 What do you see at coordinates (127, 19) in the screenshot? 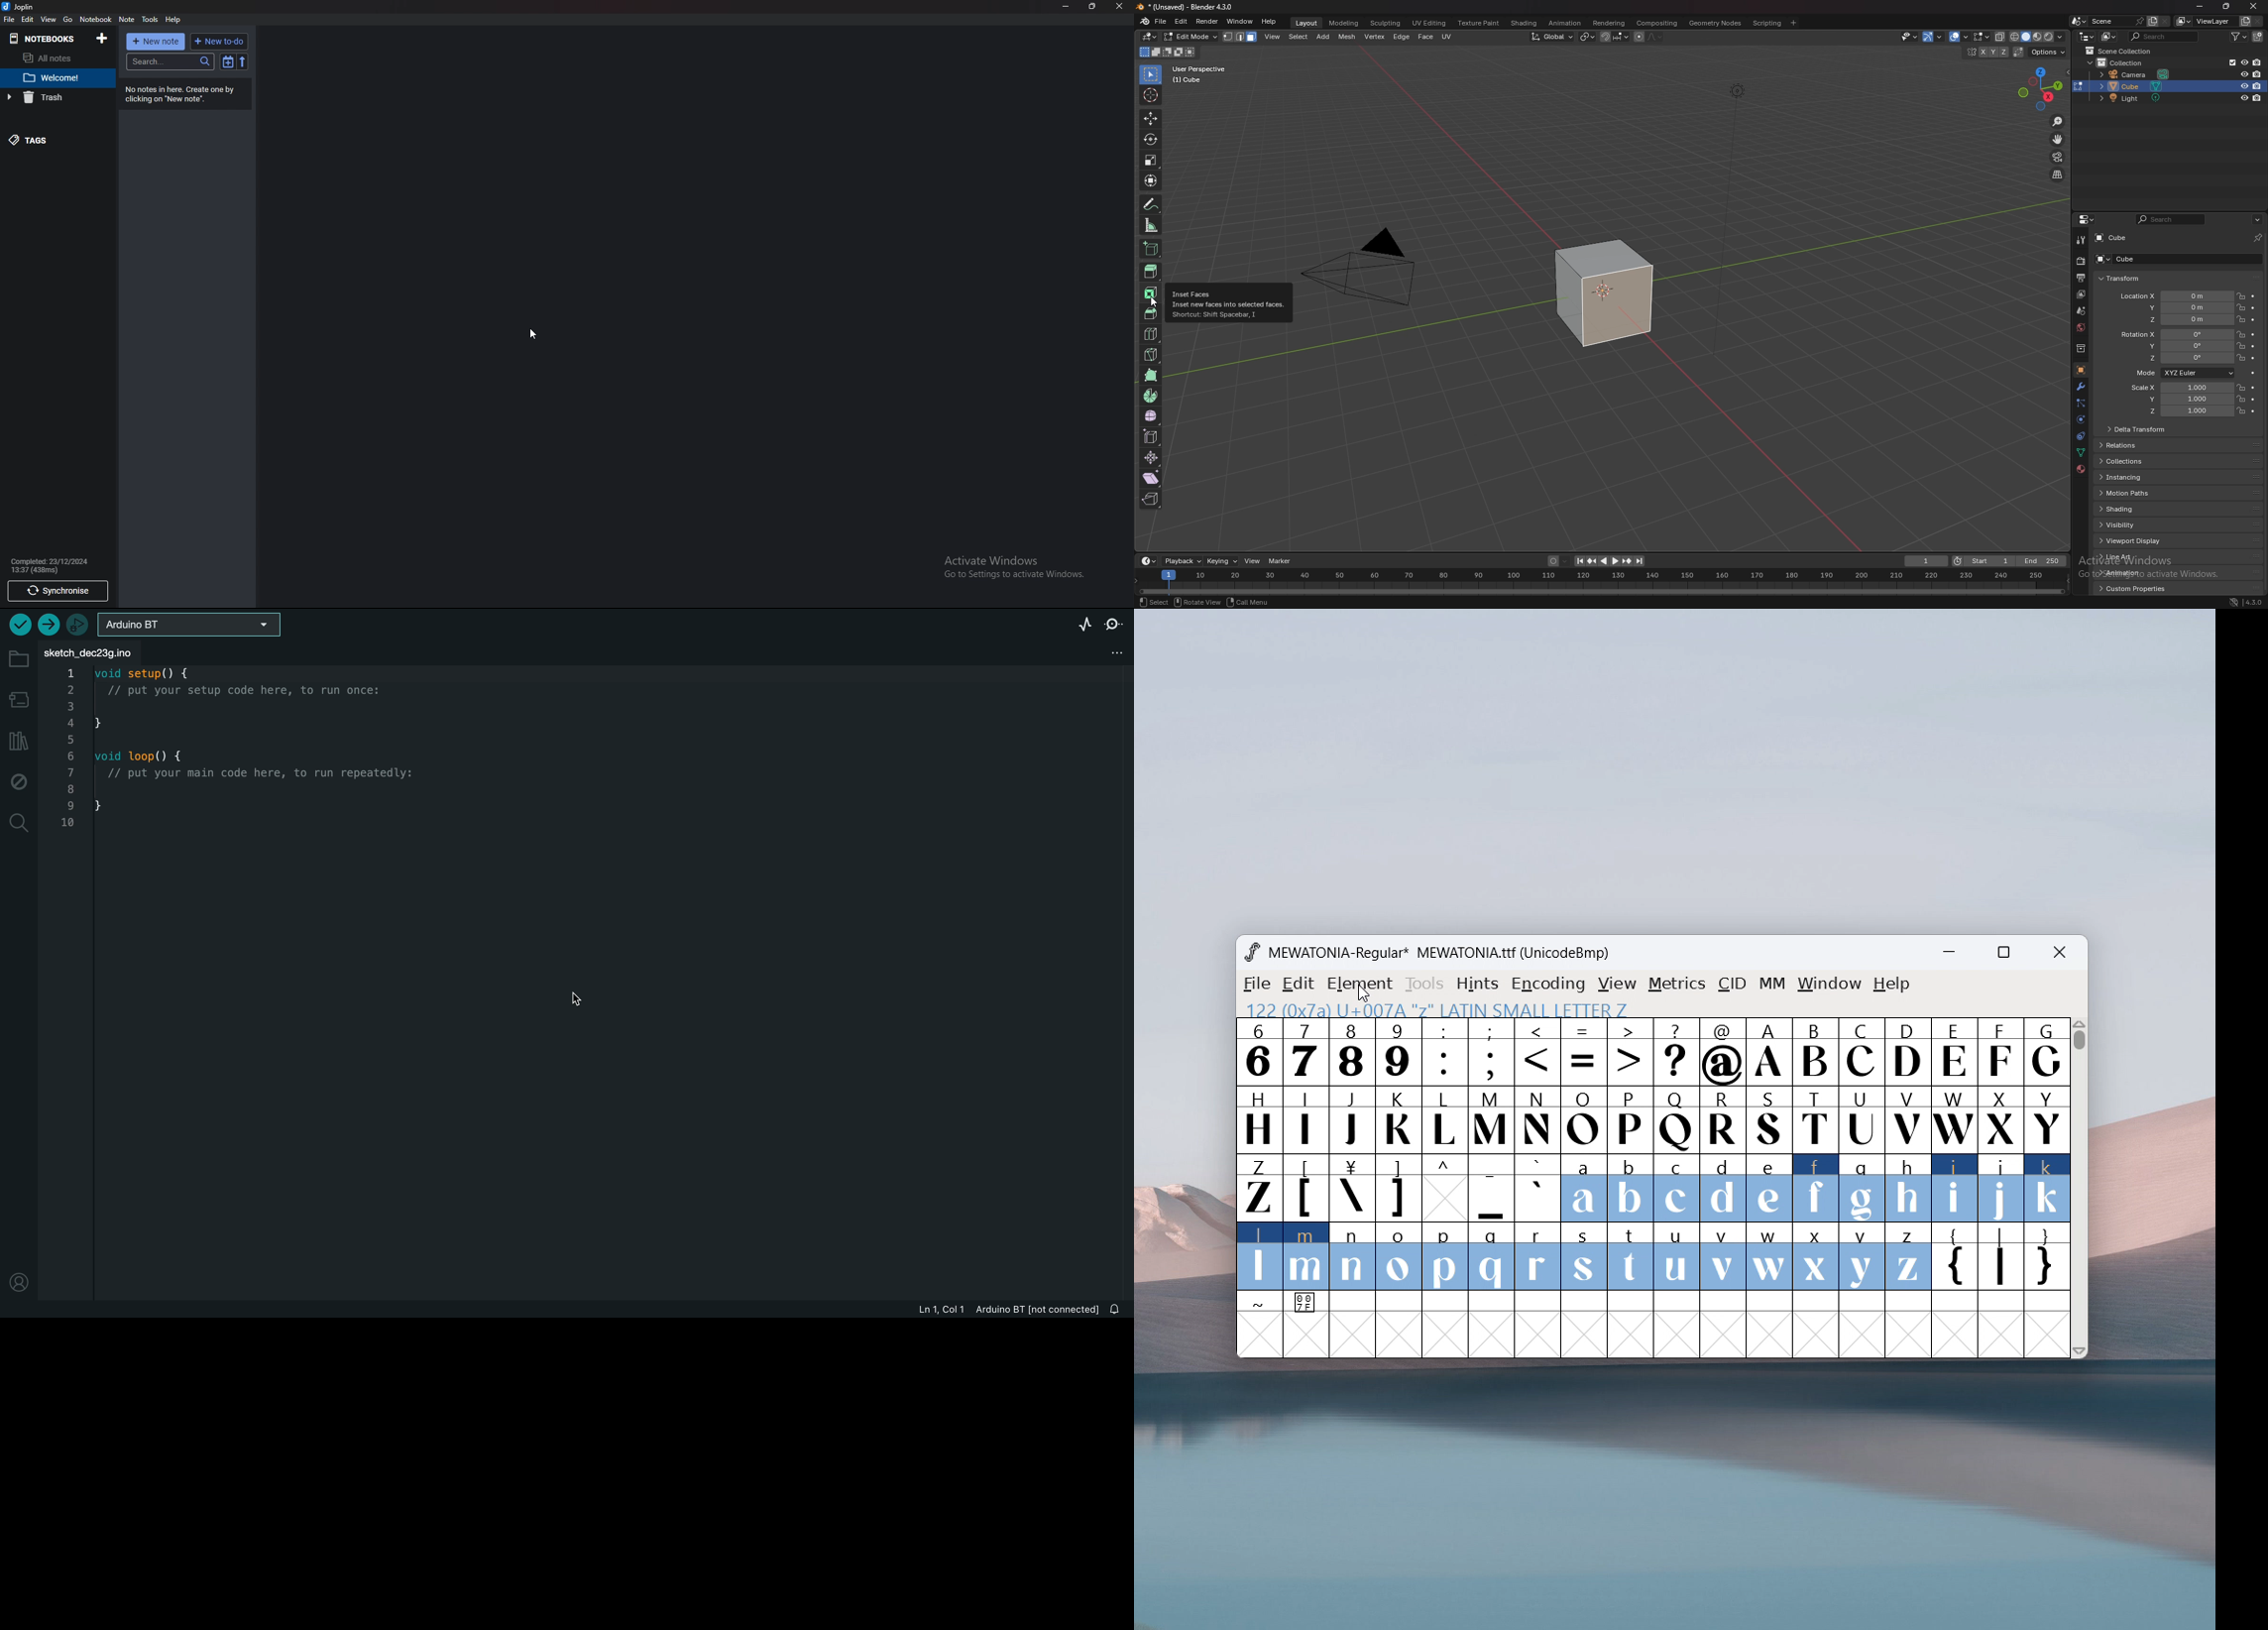
I see `note` at bounding box center [127, 19].